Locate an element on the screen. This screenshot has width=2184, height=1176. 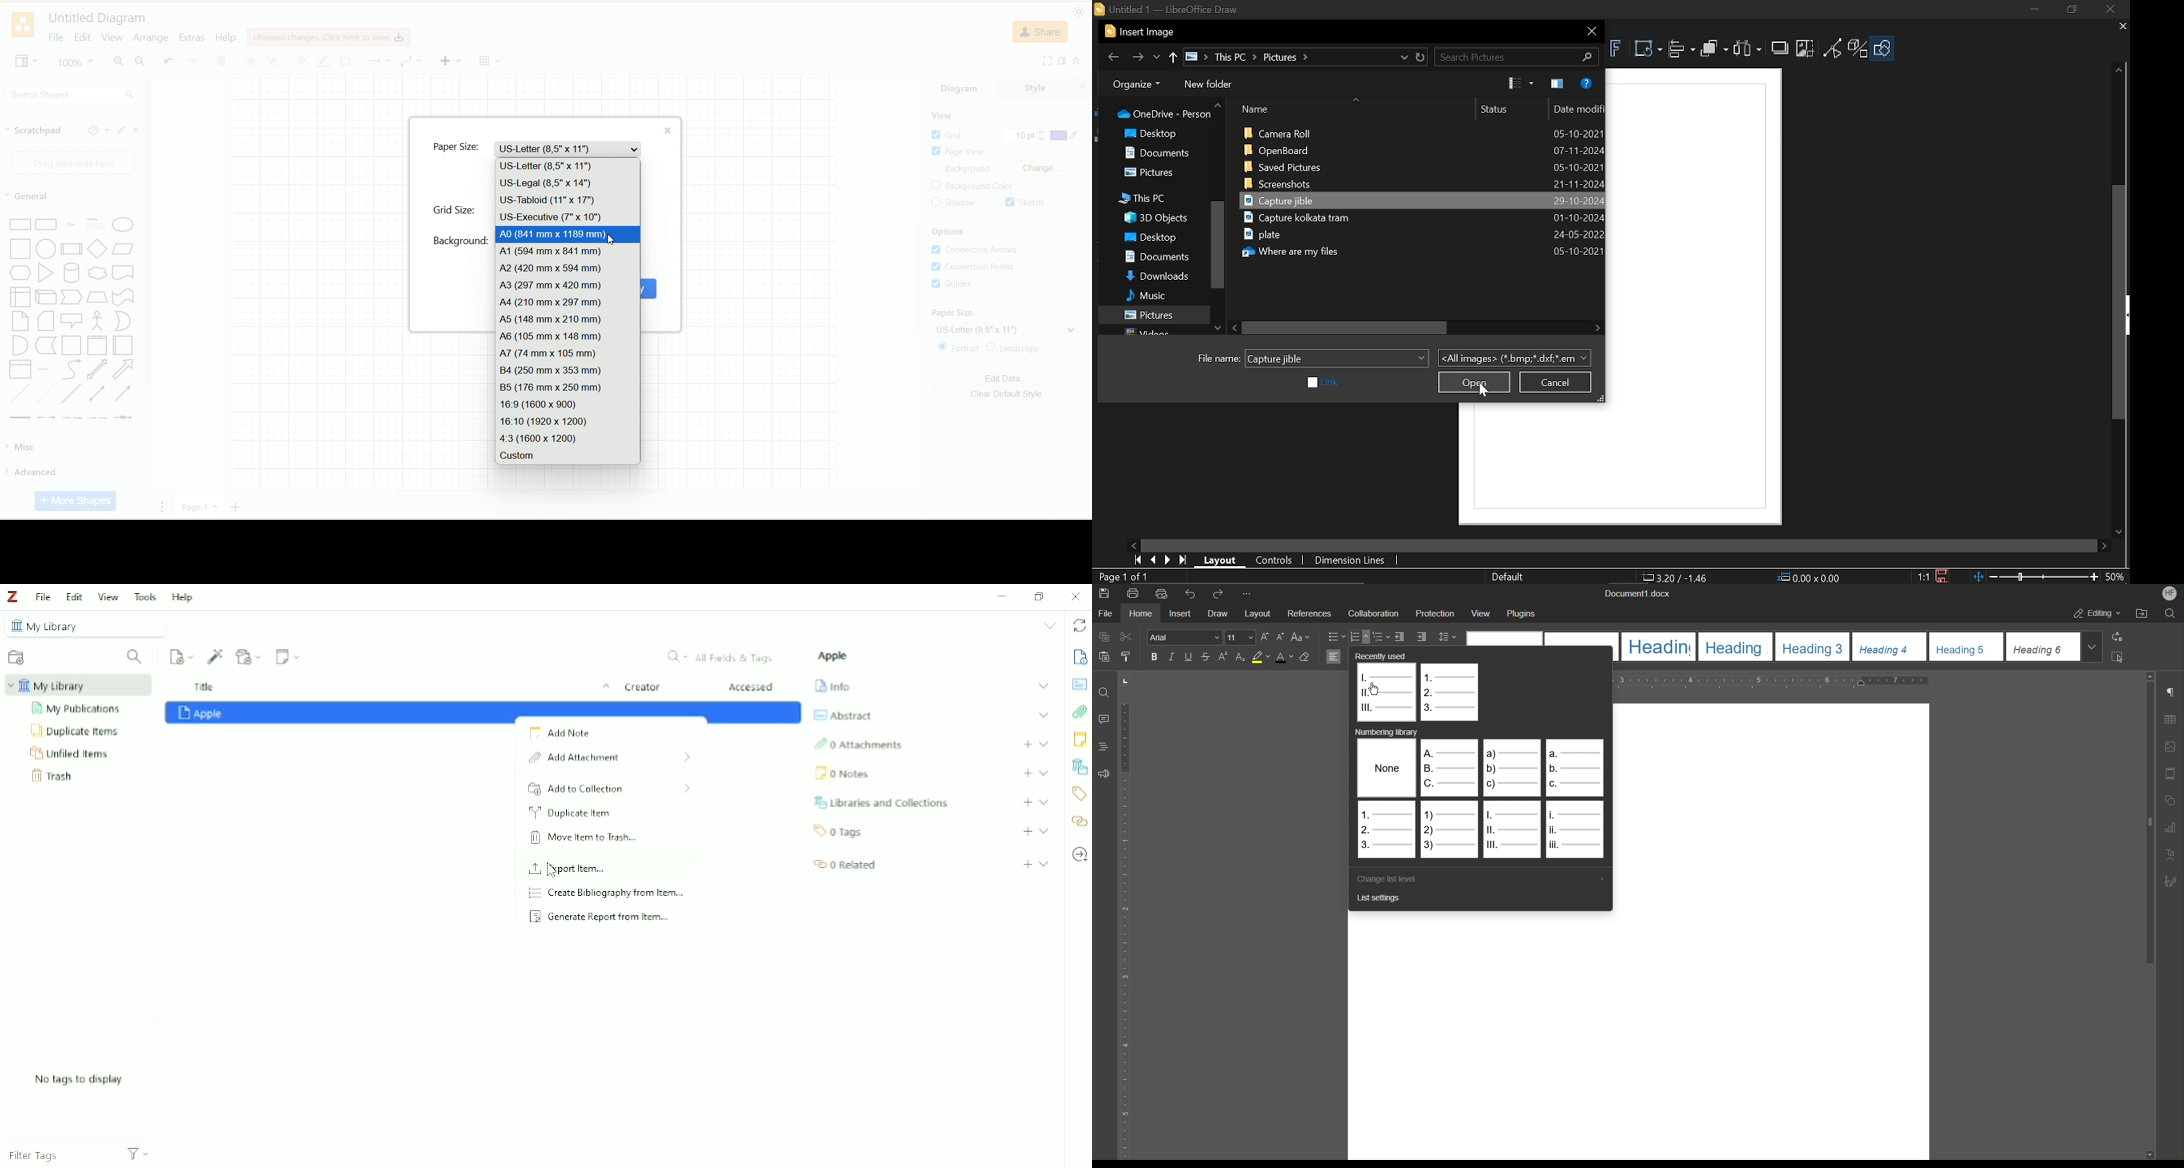
Vertical scrollbar in folders is located at coordinates (1218, 244).